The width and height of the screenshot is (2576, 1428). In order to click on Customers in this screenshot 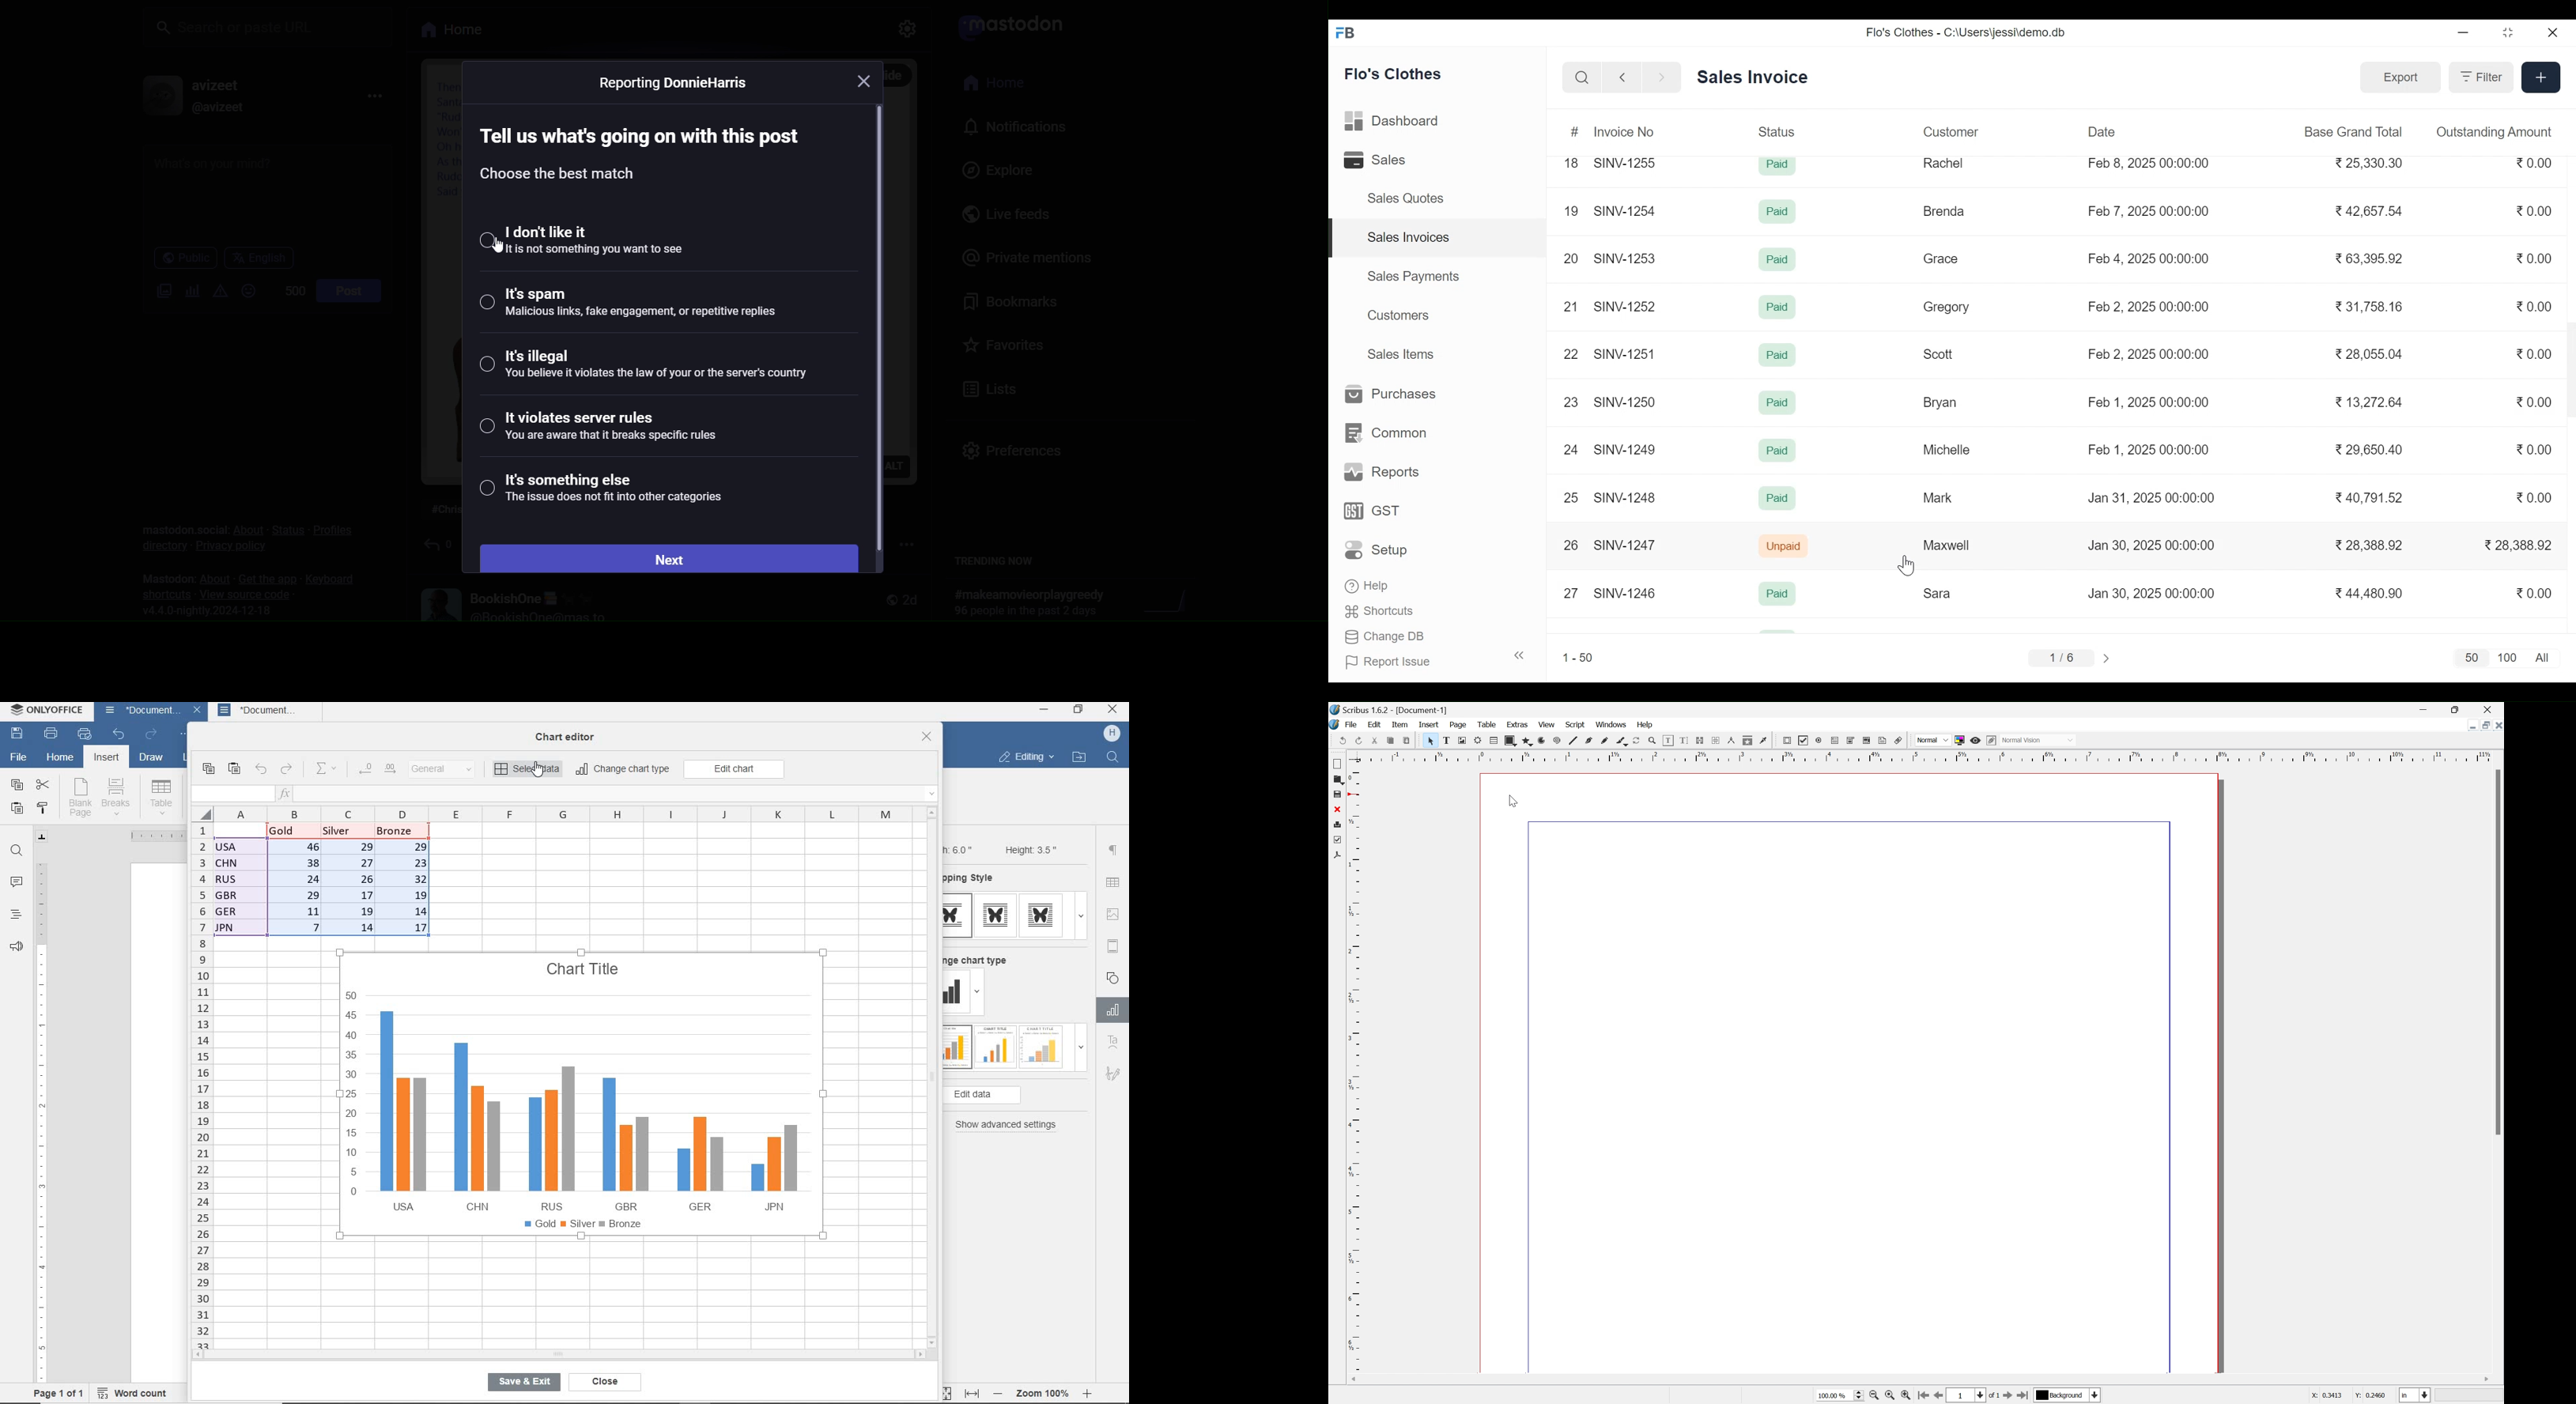, I will do `click(1400, 315)`.